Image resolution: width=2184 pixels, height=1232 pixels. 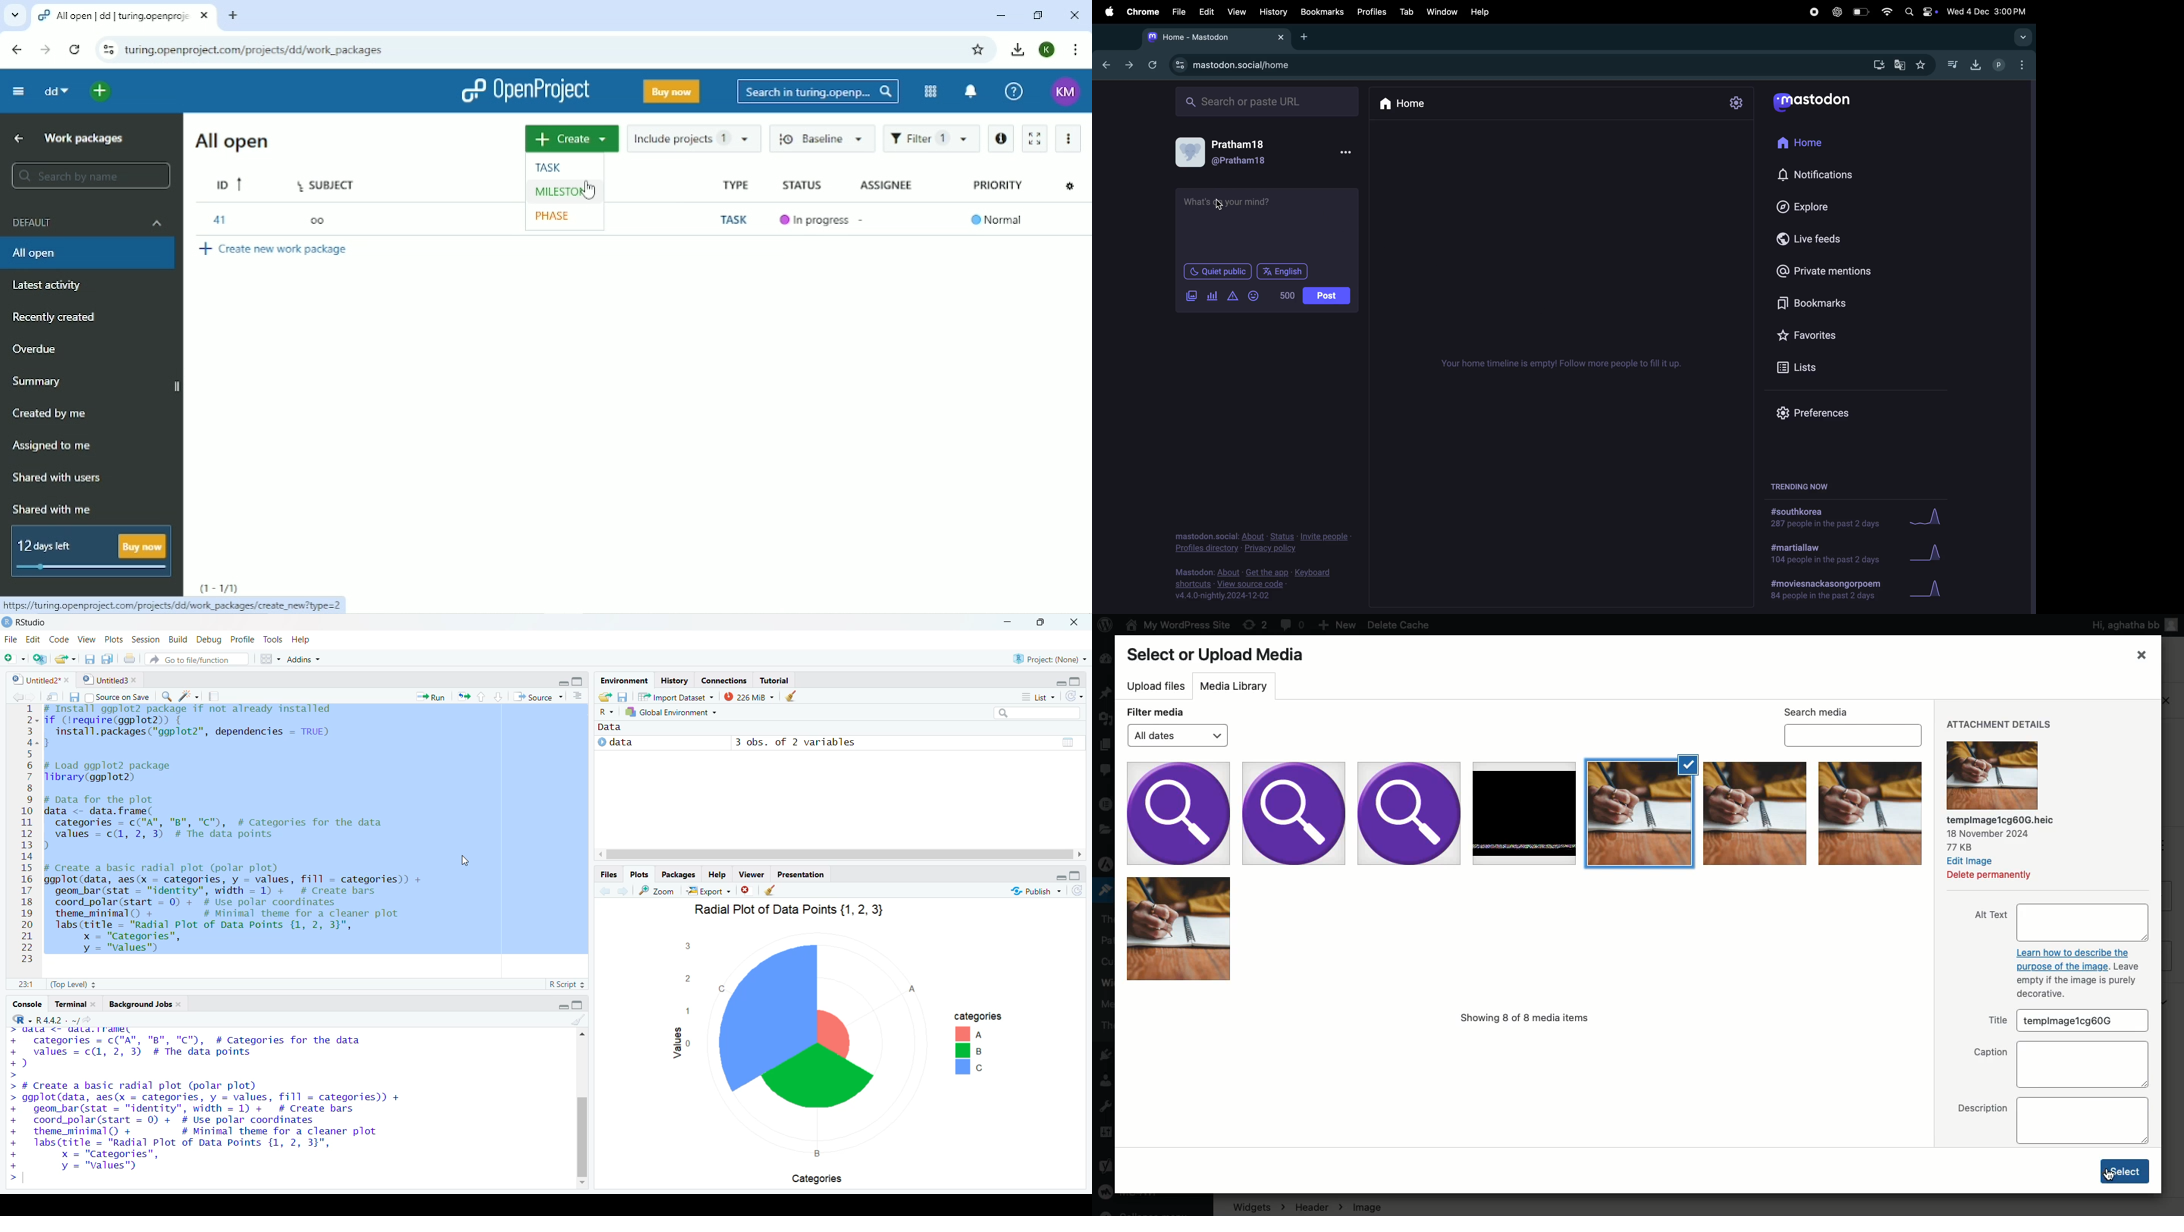 What do you see at coordinates (1216, 271) in the screenshot?
I see `Quiet public` at bounding box center [1216, 271].